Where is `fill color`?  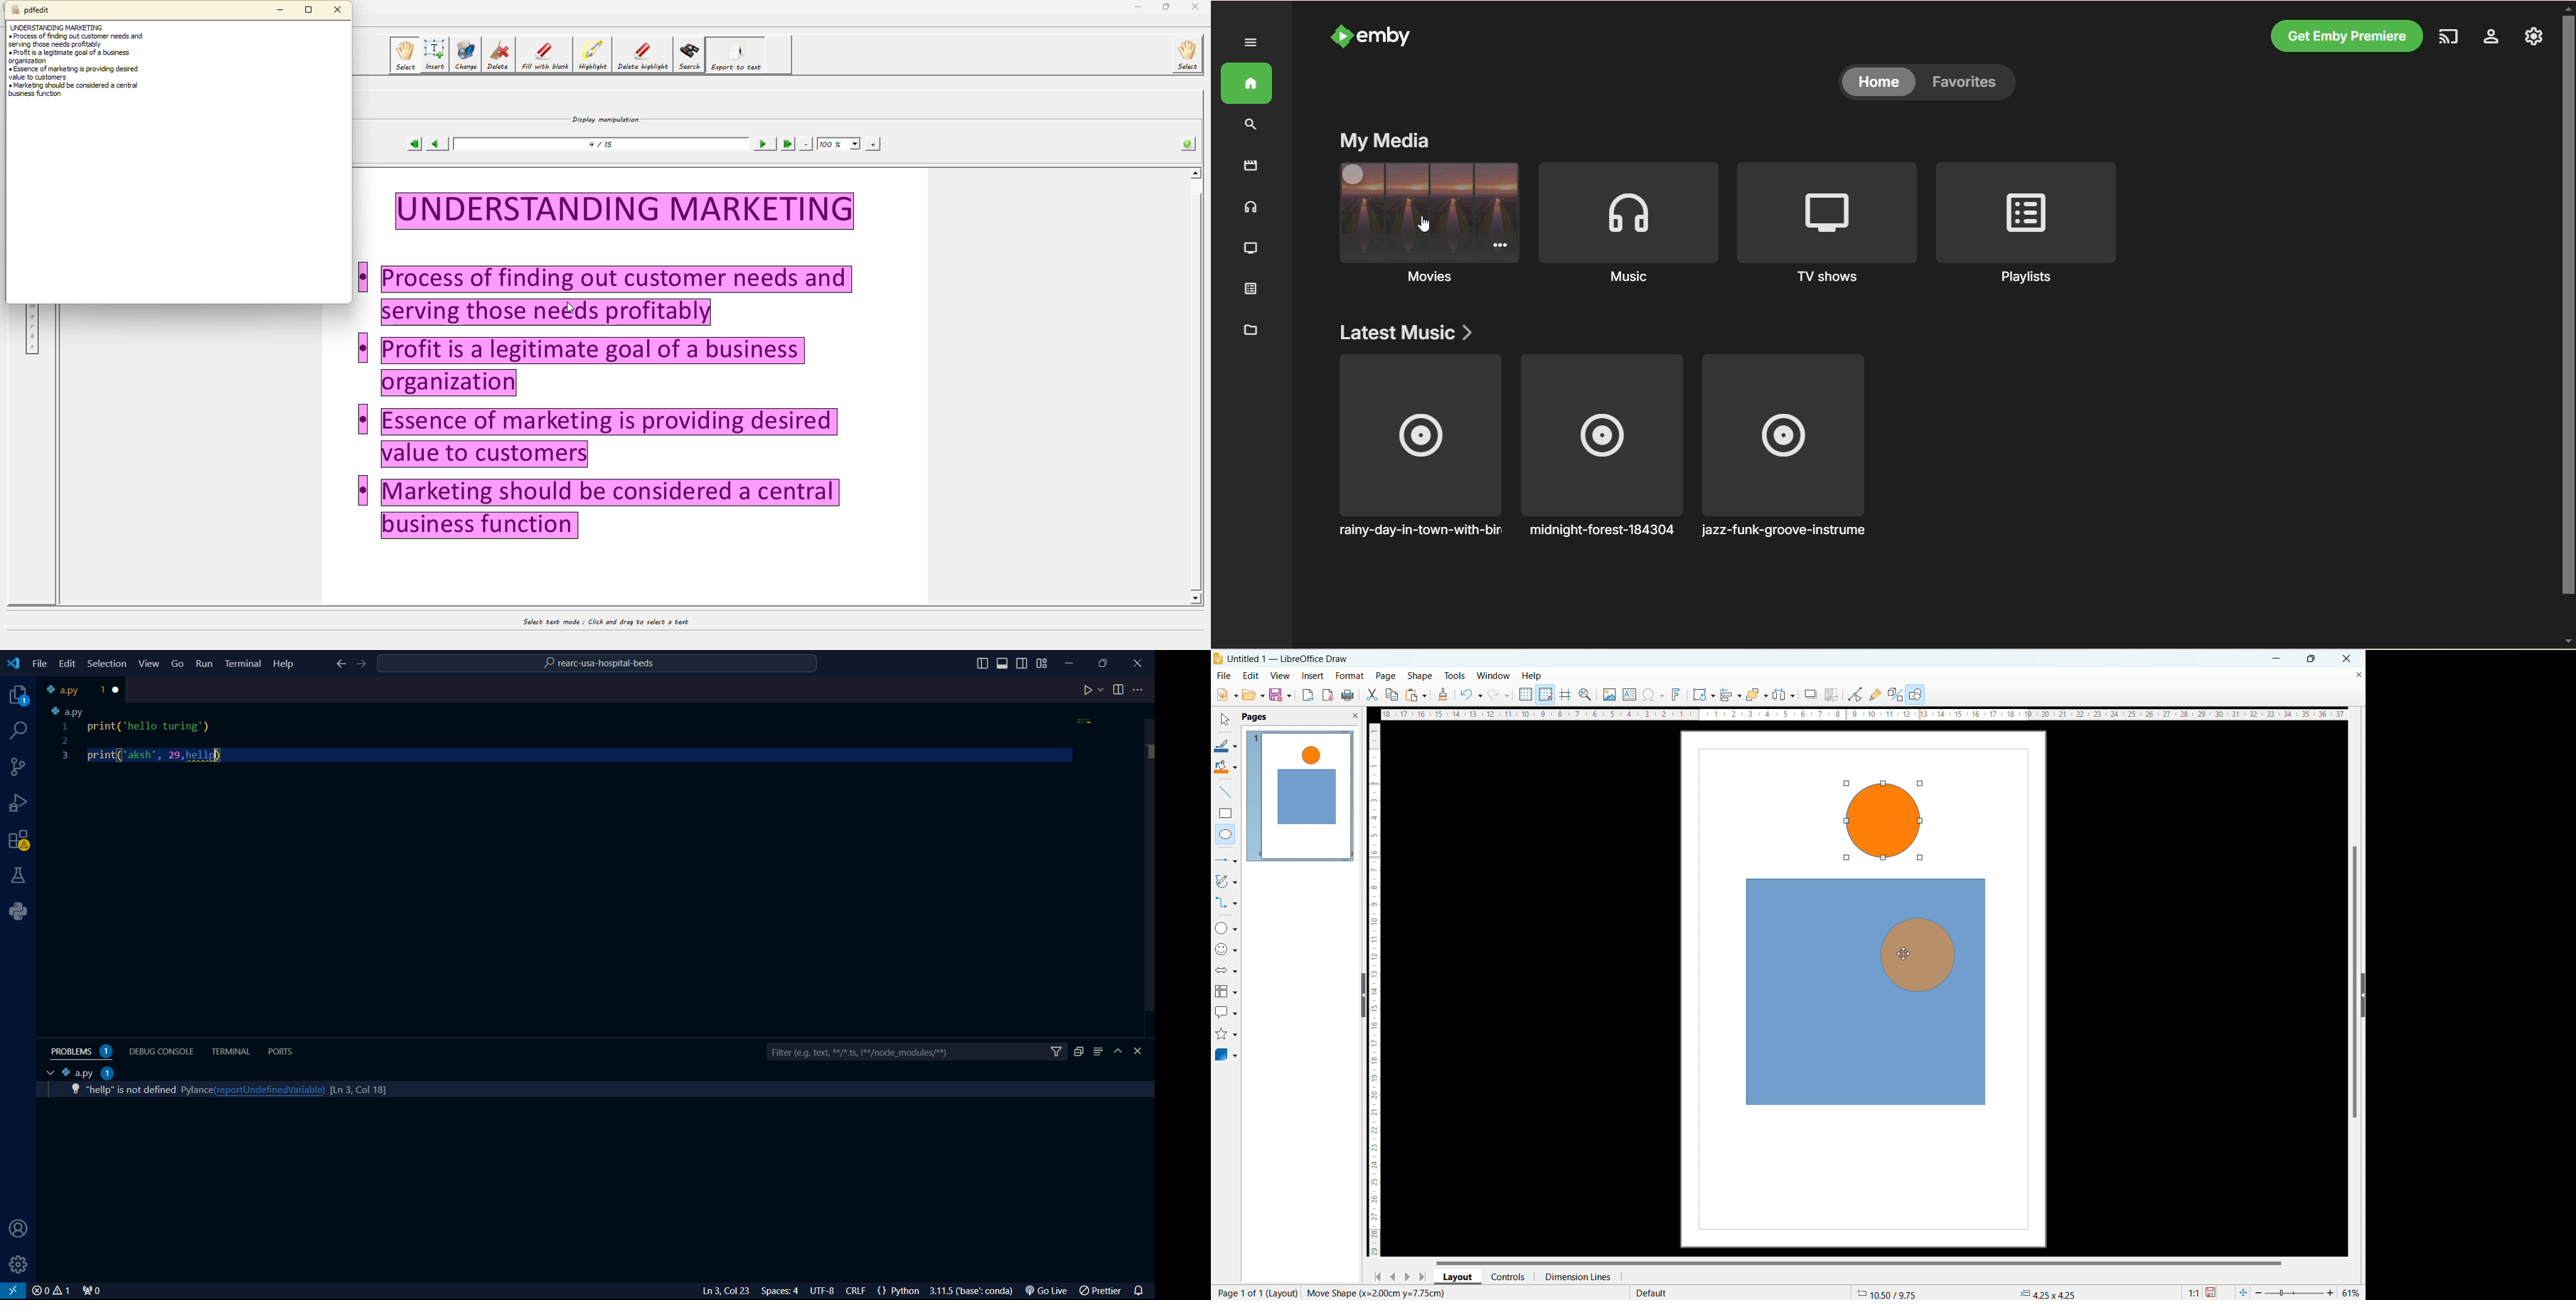
fill color is located at coordinates (1226, 767).